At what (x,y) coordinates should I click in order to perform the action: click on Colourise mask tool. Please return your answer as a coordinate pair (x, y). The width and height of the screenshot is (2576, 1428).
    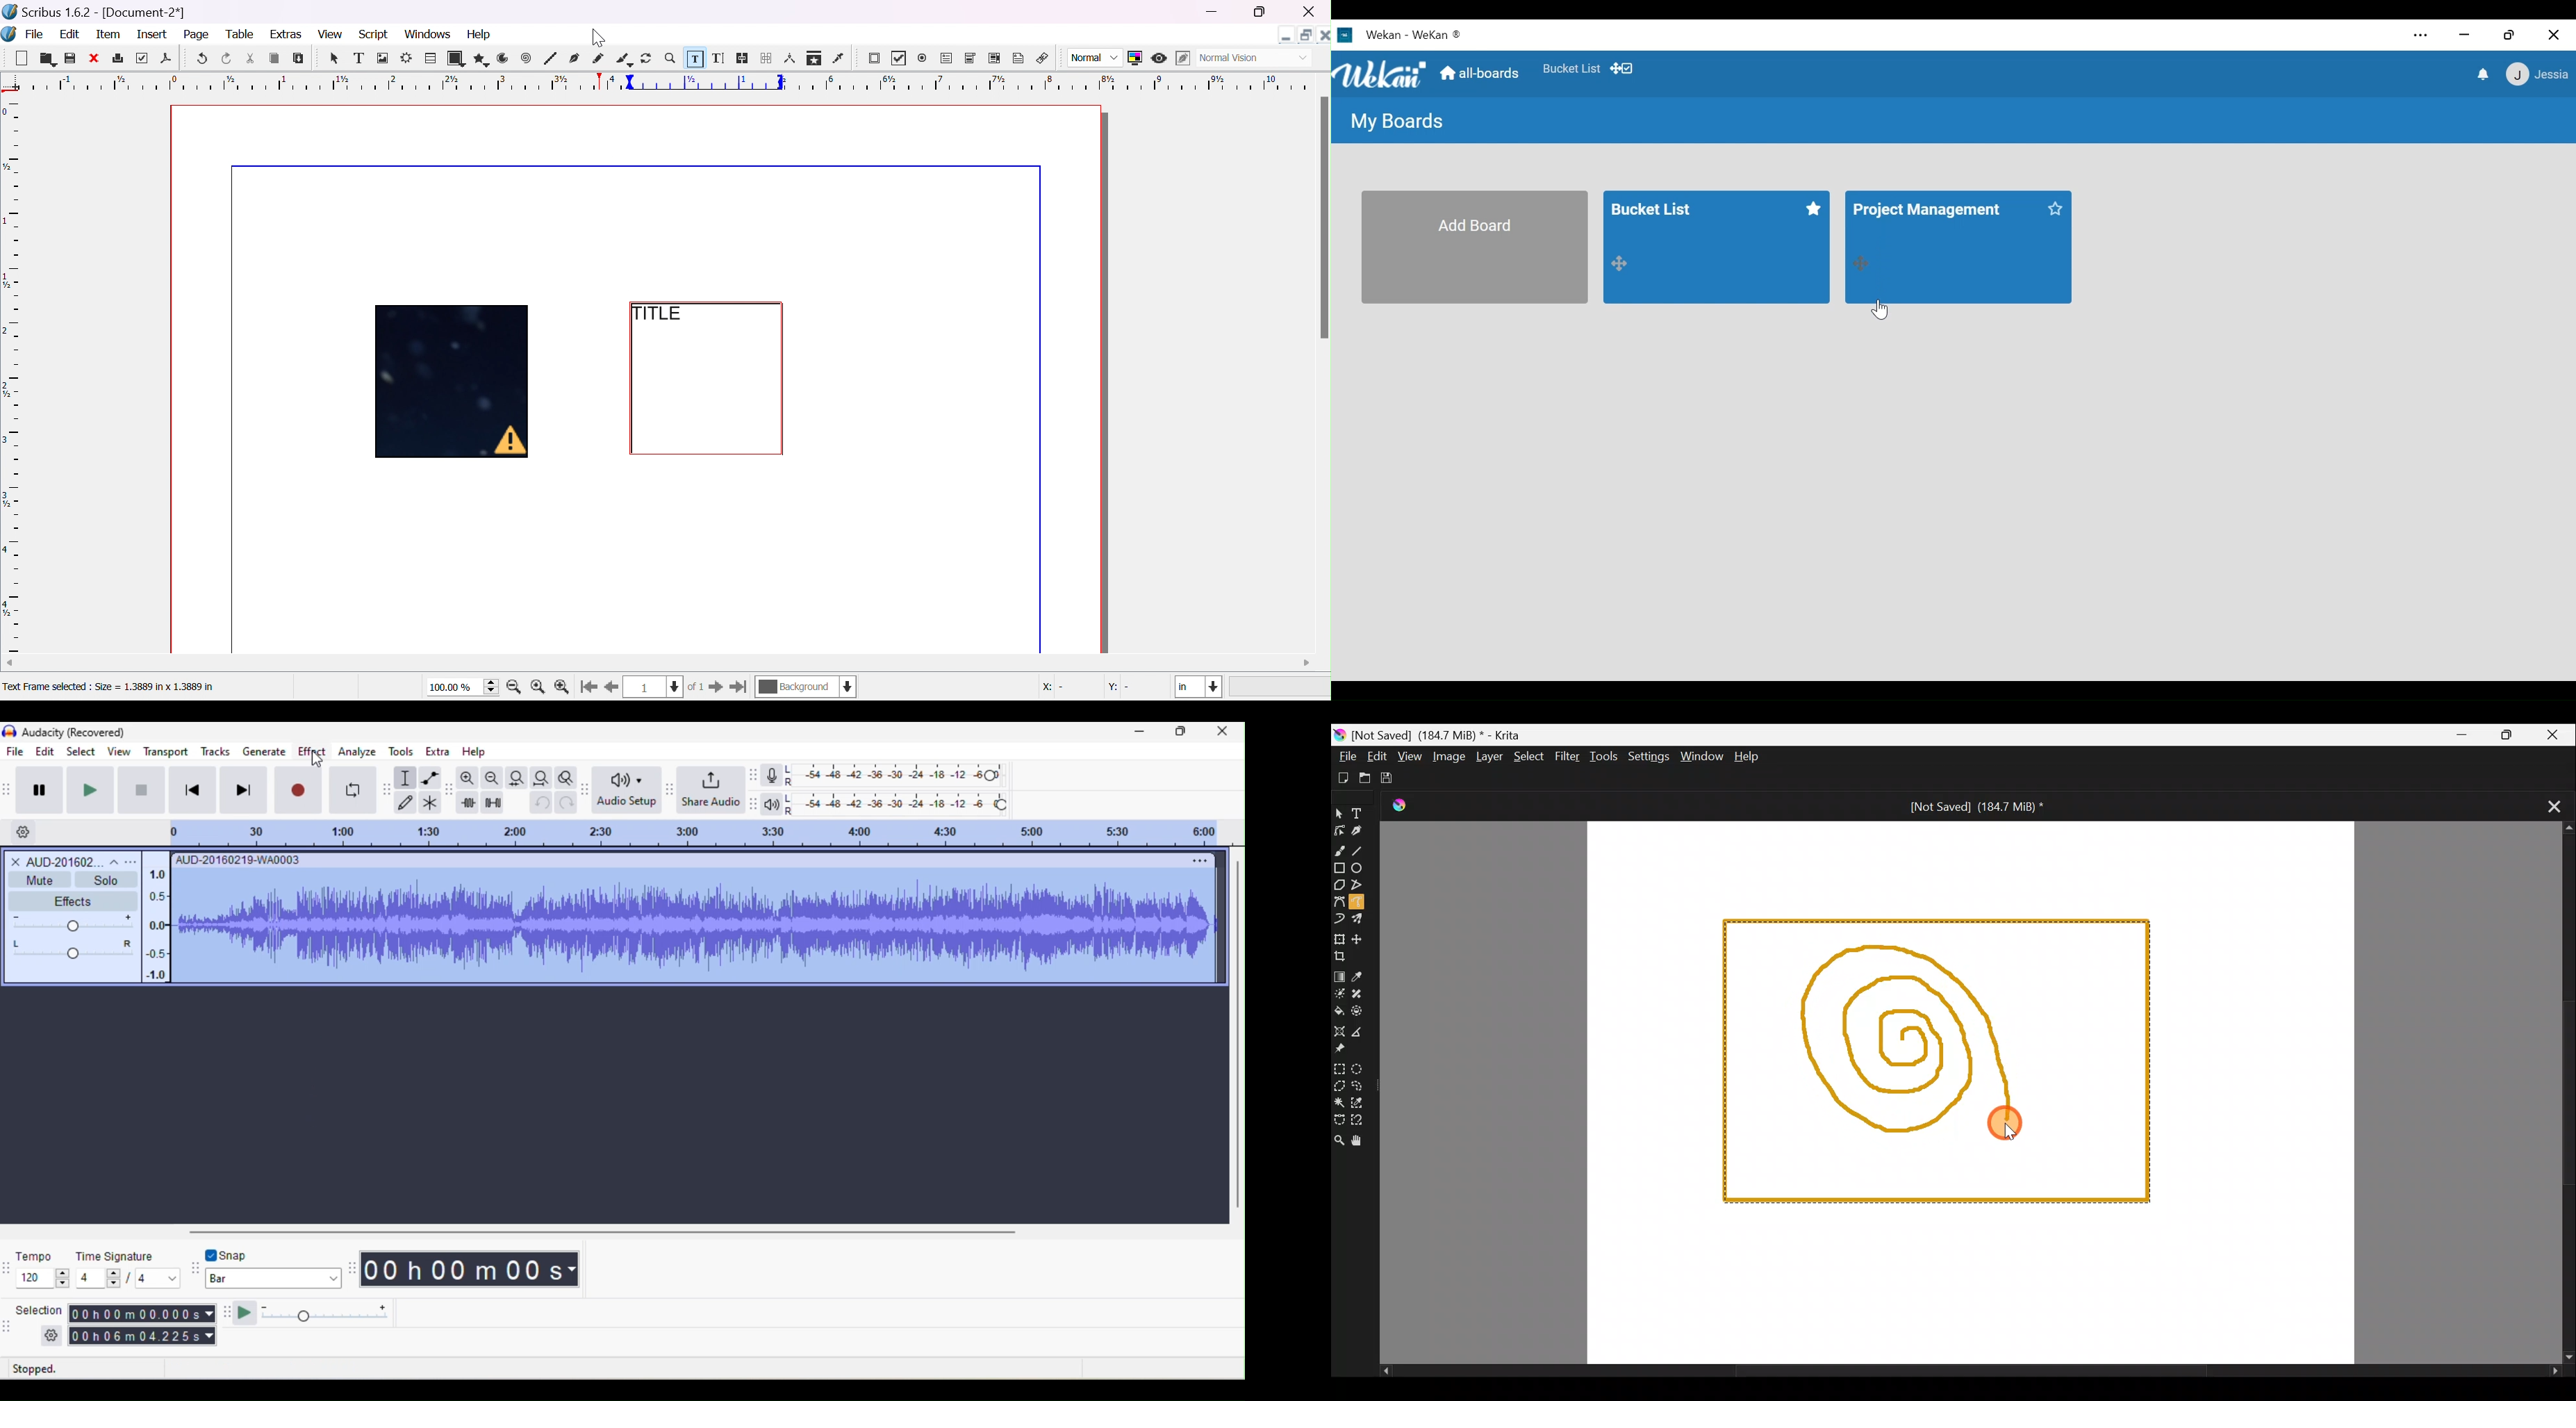
    Looking at the image, I should click on (1340, 994).